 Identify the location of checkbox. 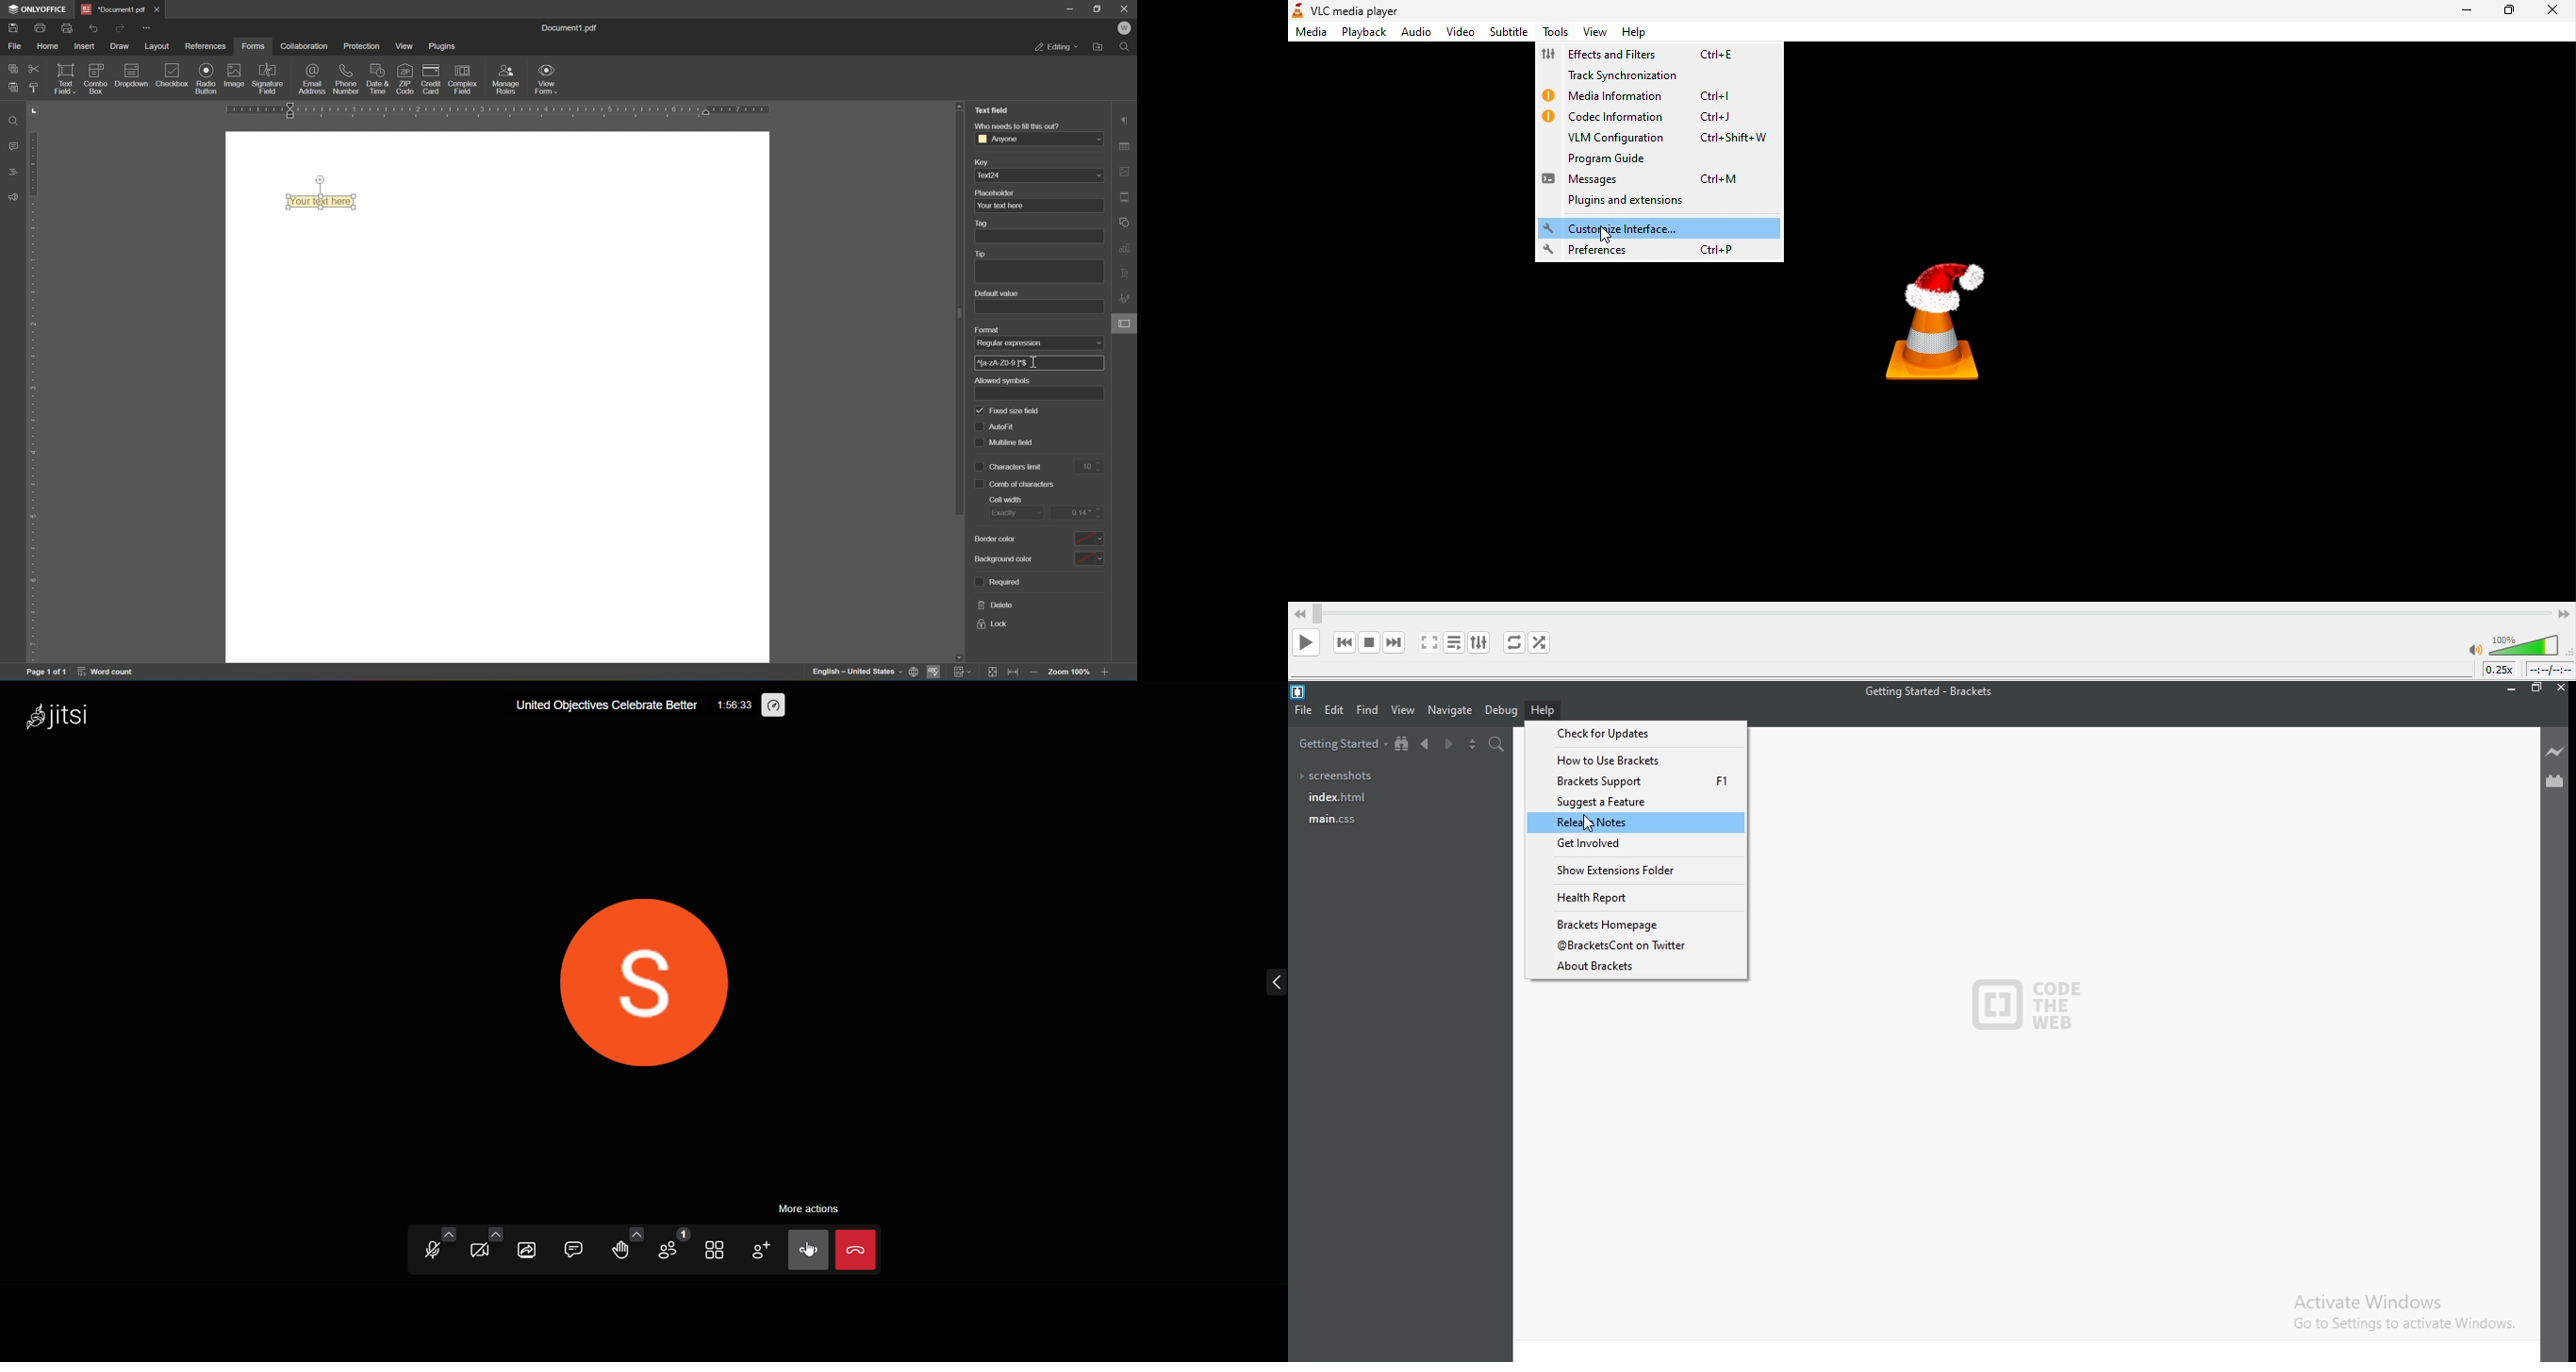
(174, 76).